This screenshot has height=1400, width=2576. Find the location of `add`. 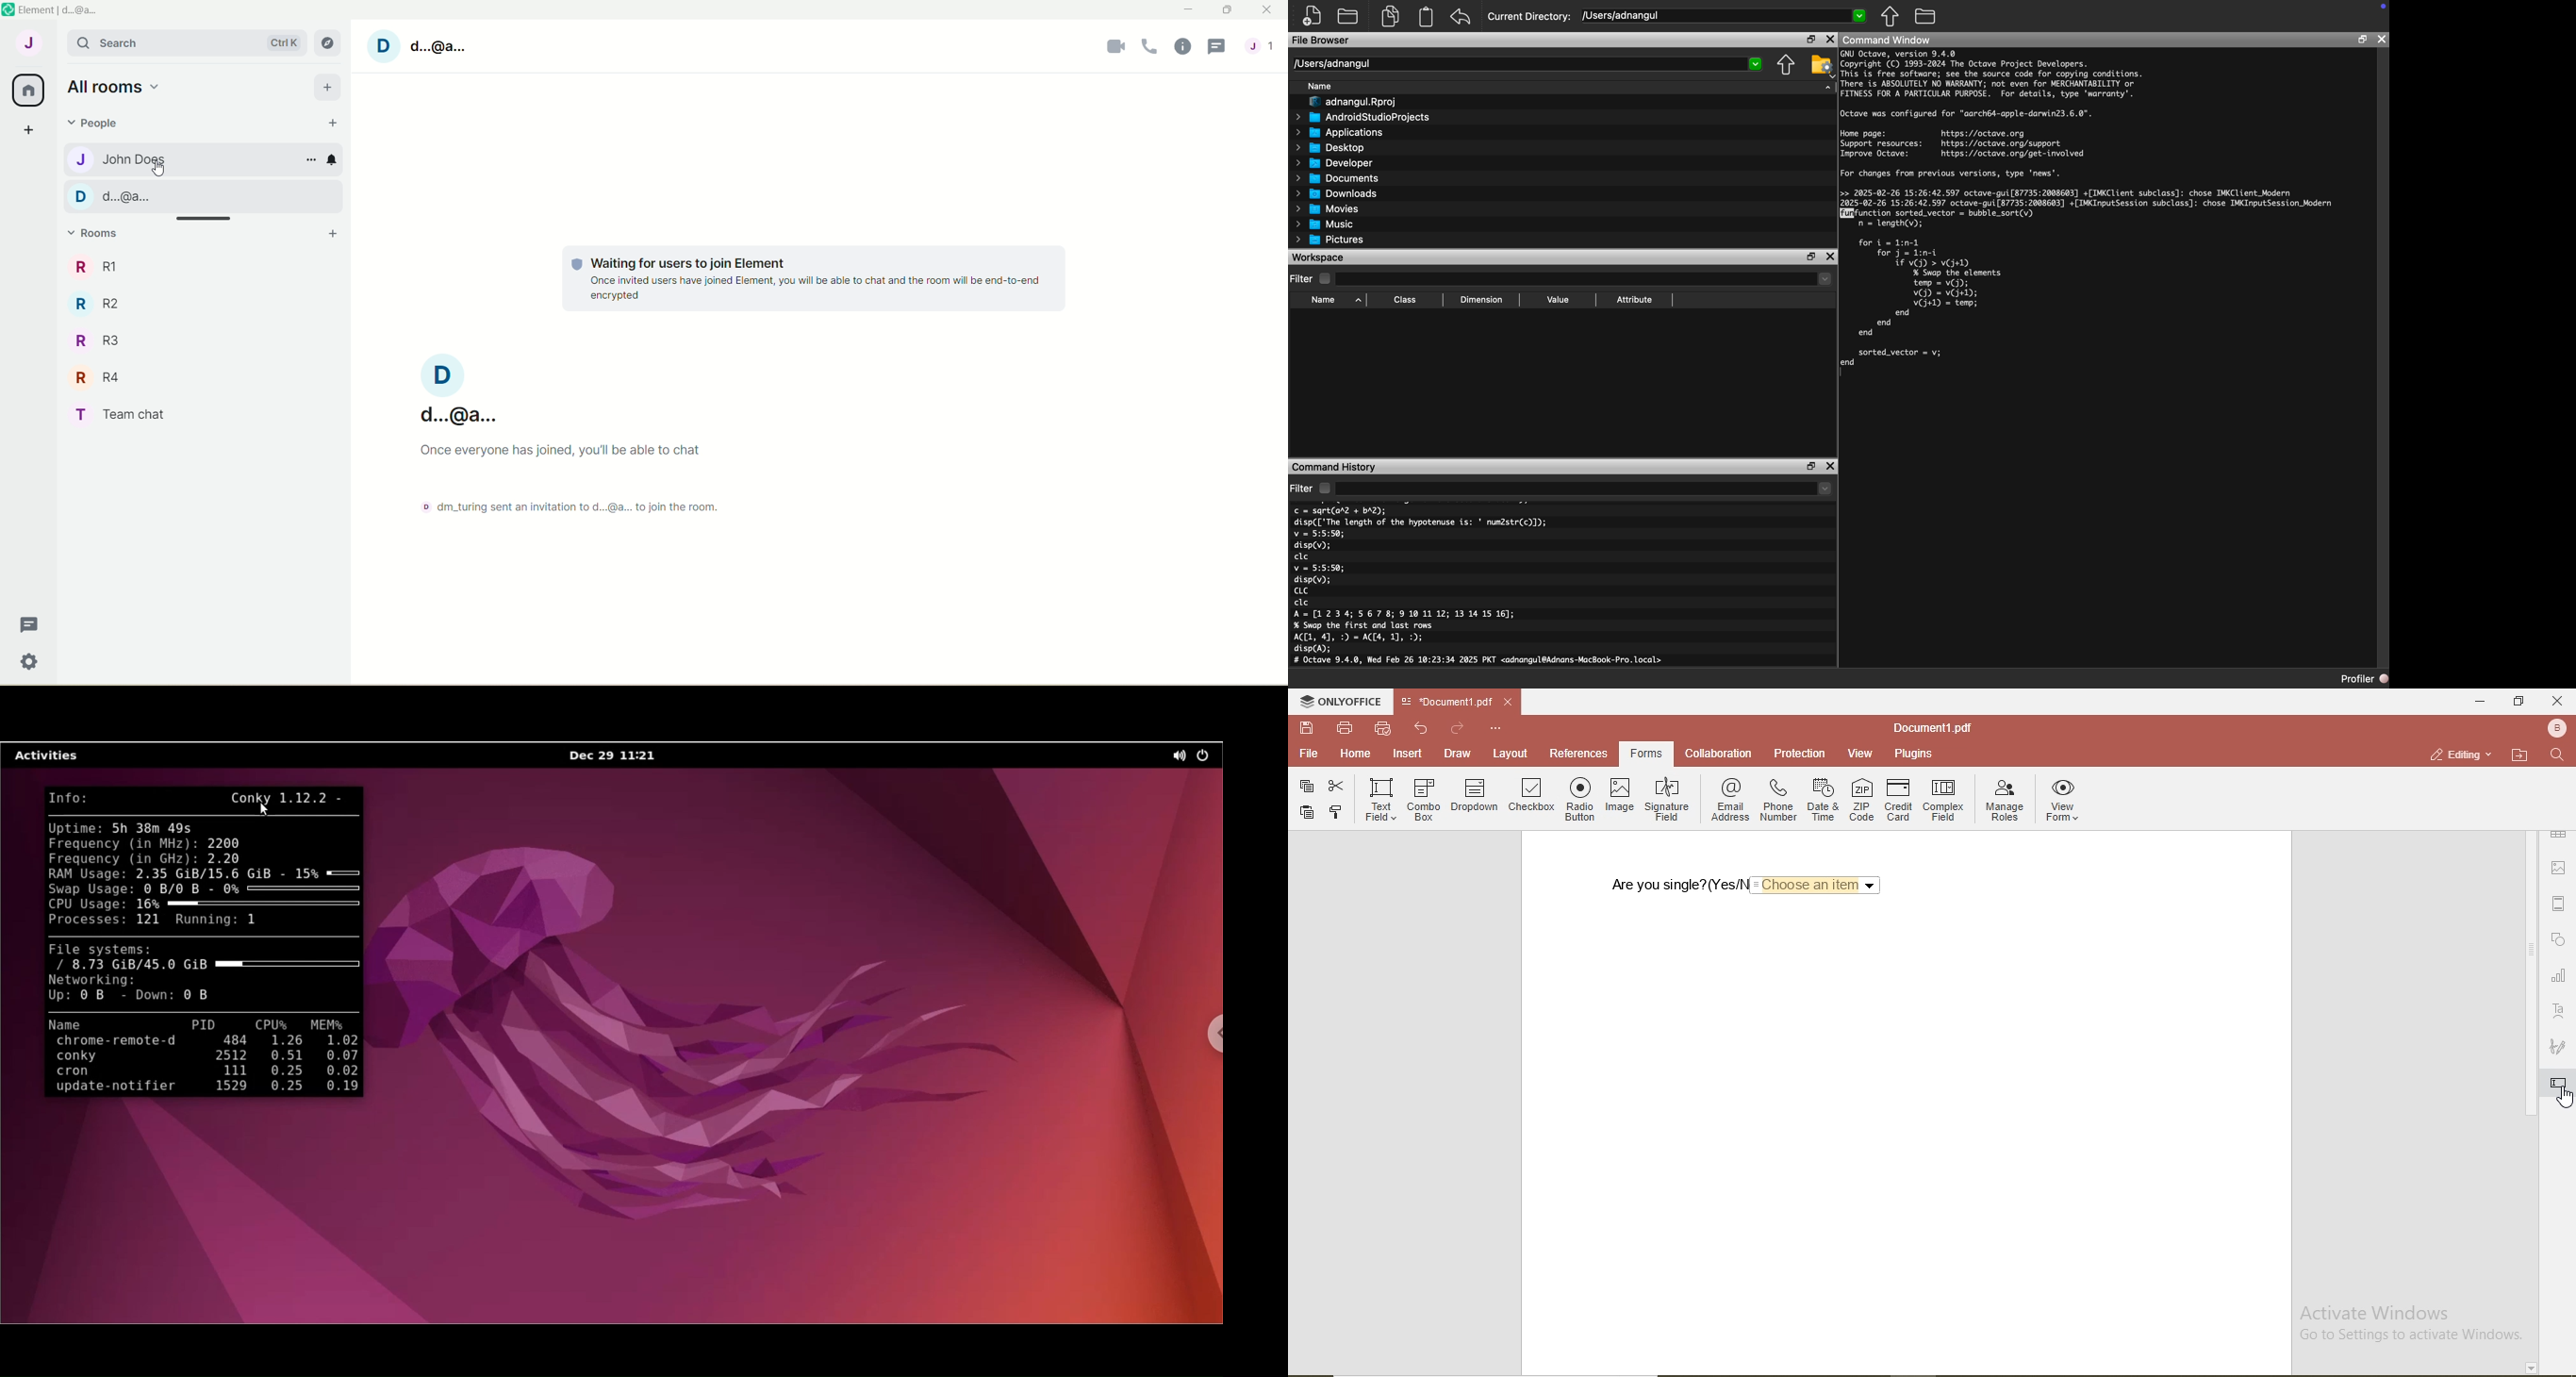

add is located at coordinates (327, 87).